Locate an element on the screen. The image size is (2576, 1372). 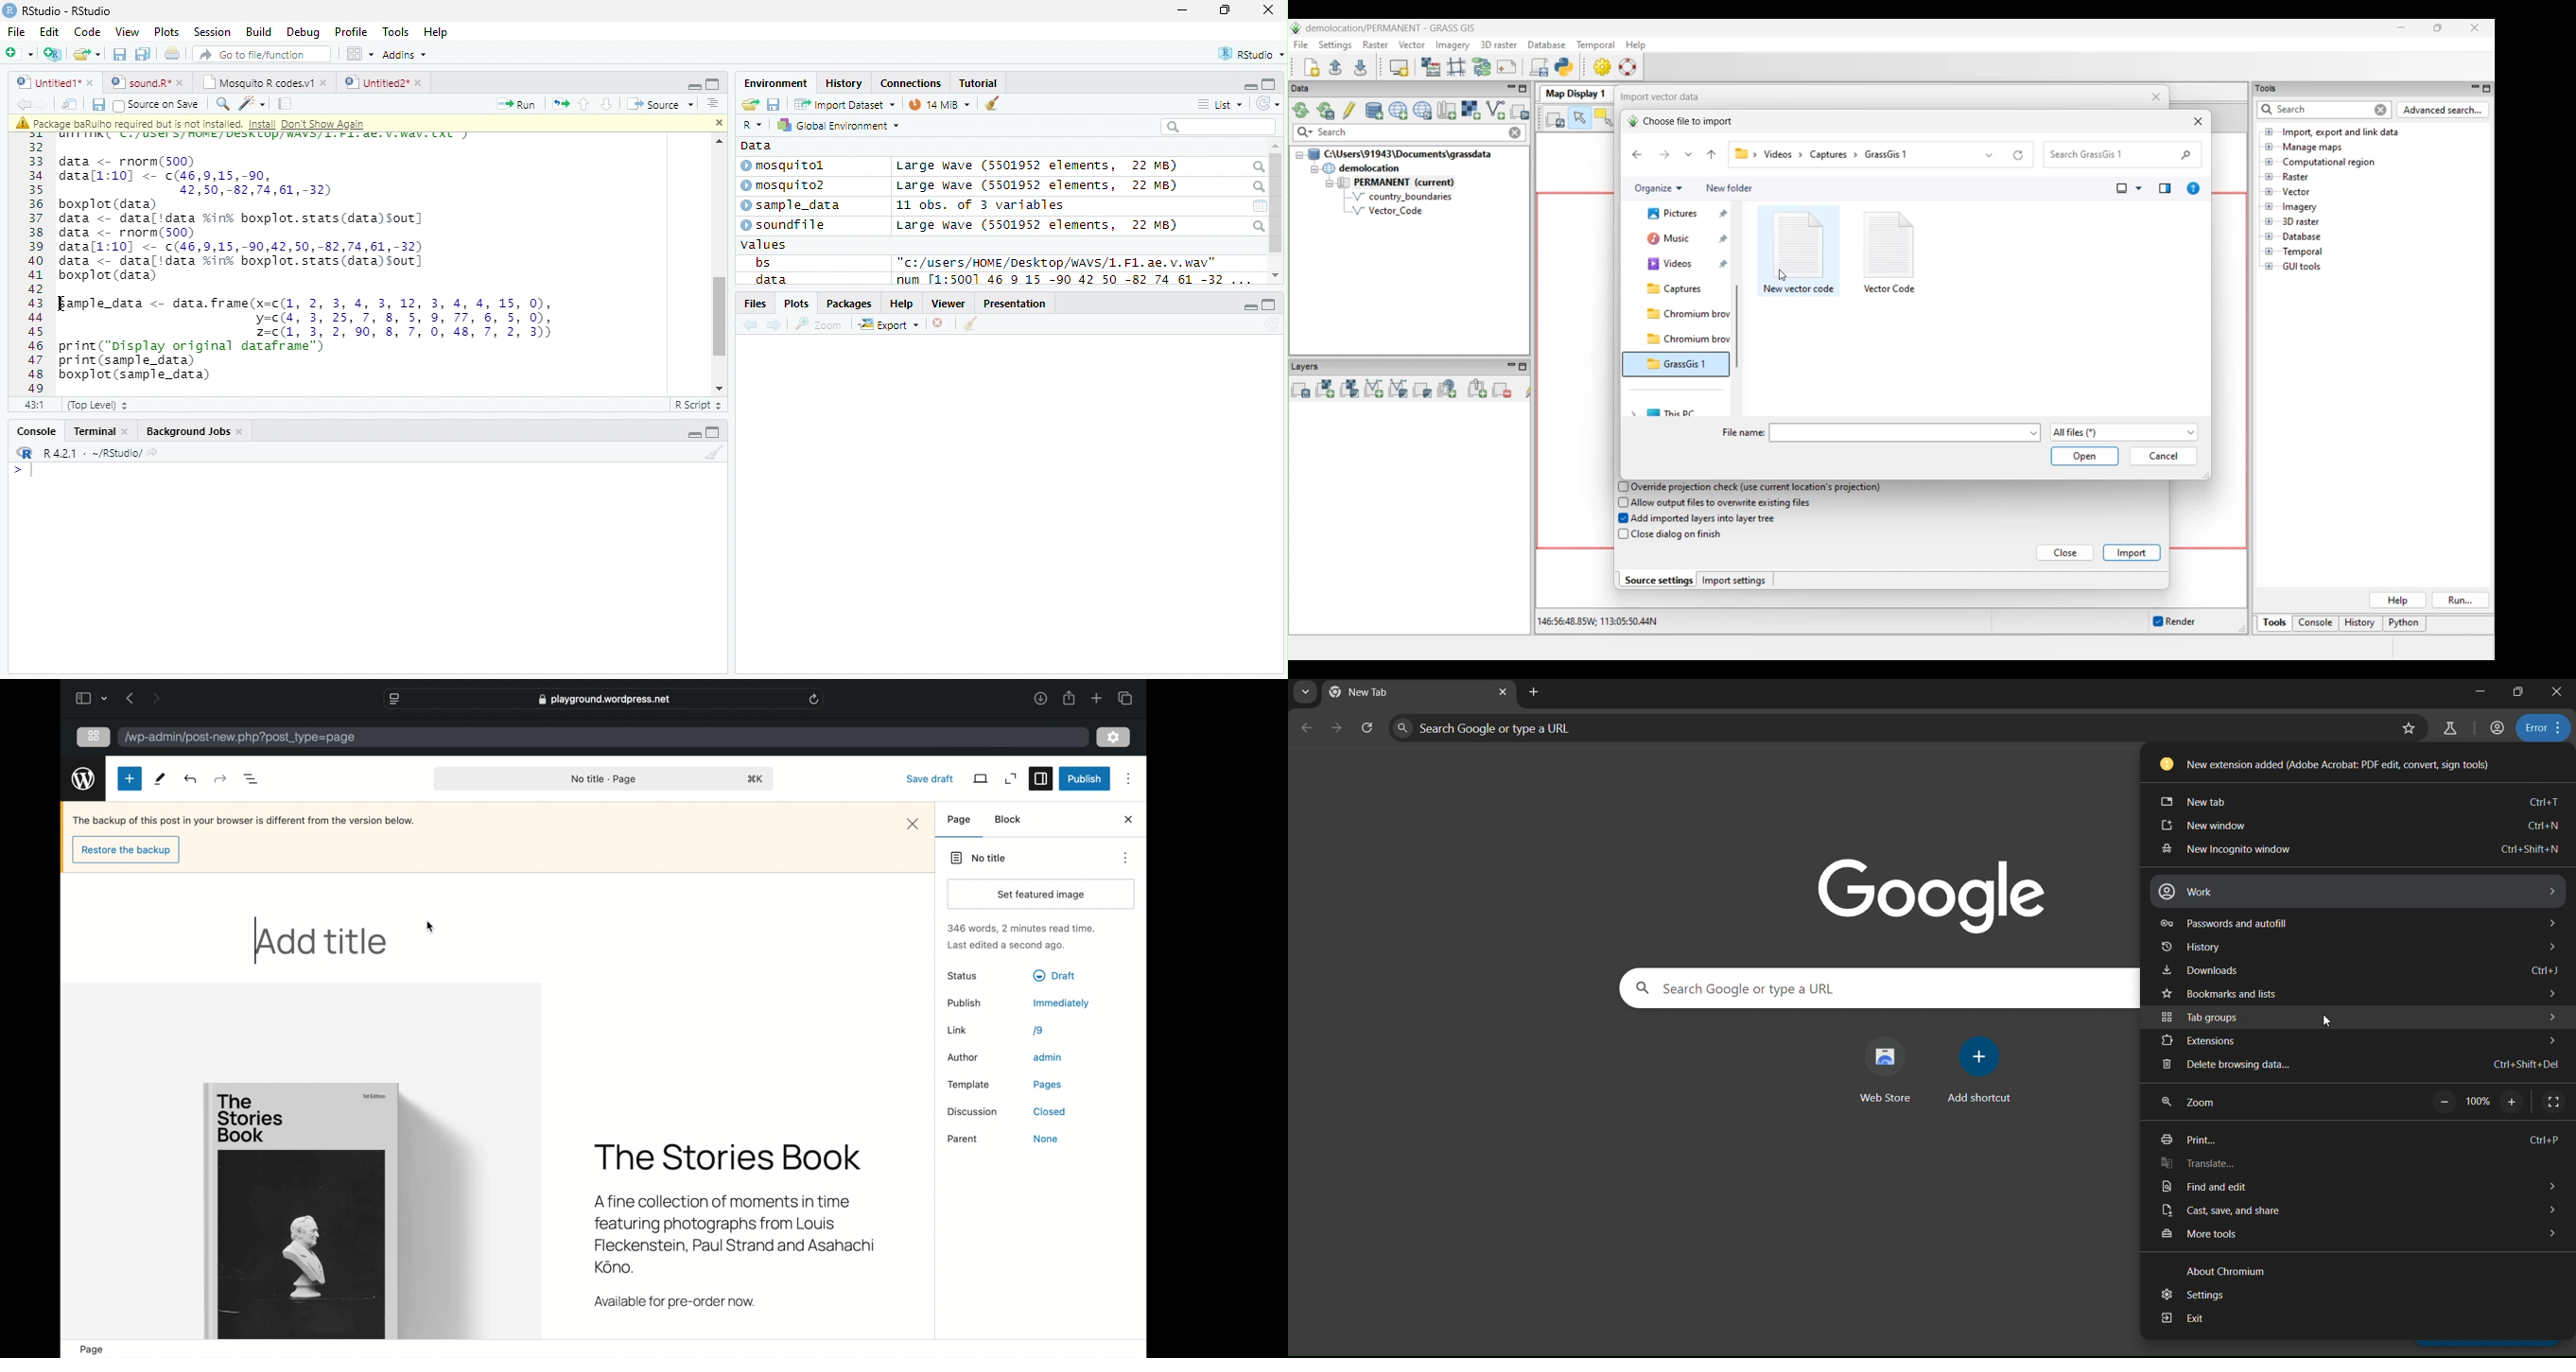
Show in new window is located at coordinates (70, 105).